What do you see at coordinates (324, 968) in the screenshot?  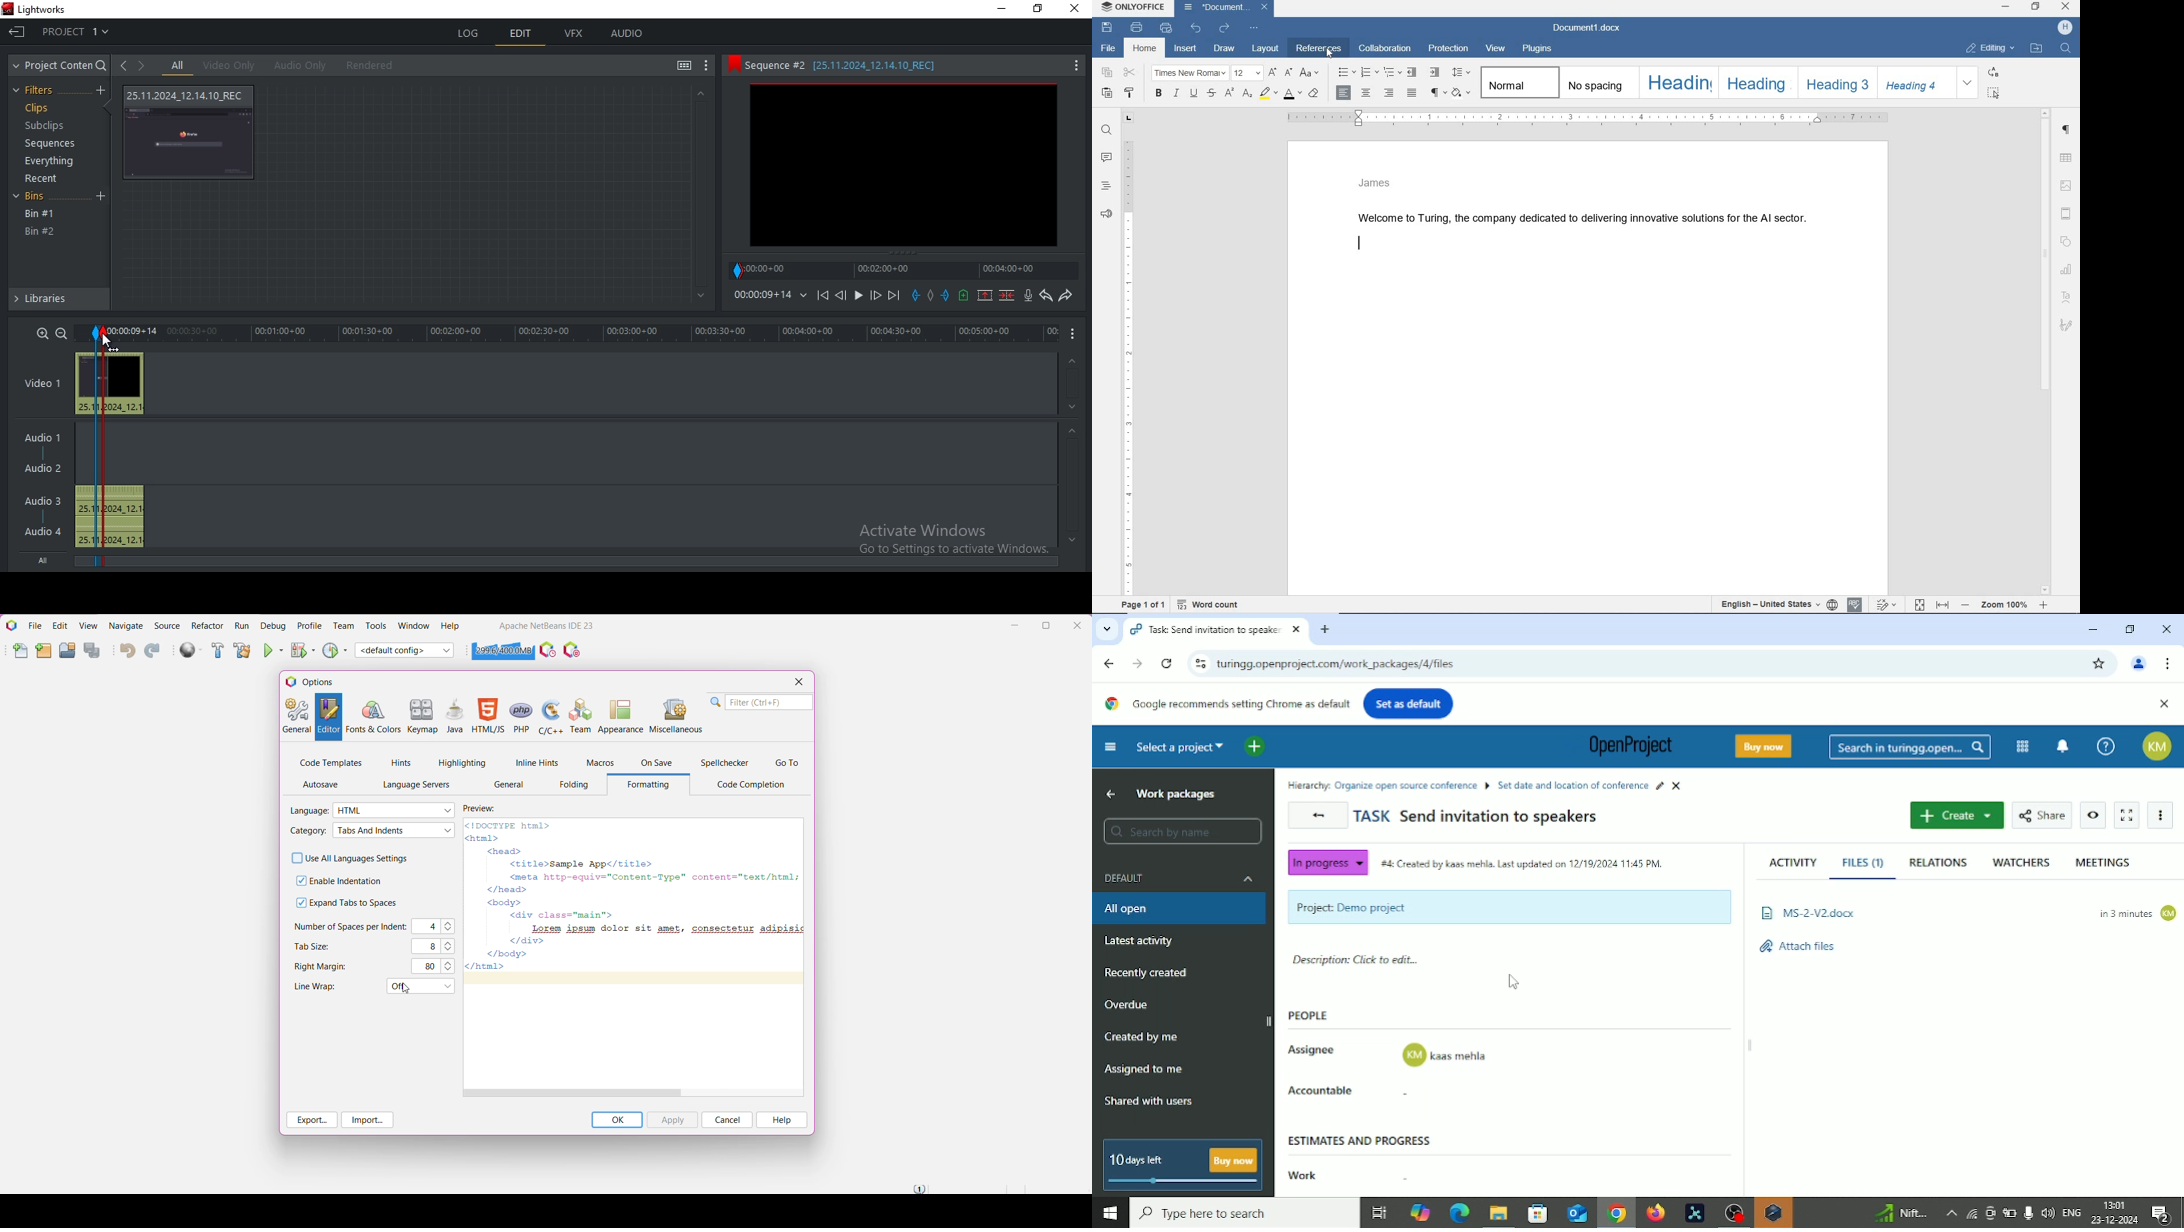 I see `Right Margins` at bounding box center [324, 968].